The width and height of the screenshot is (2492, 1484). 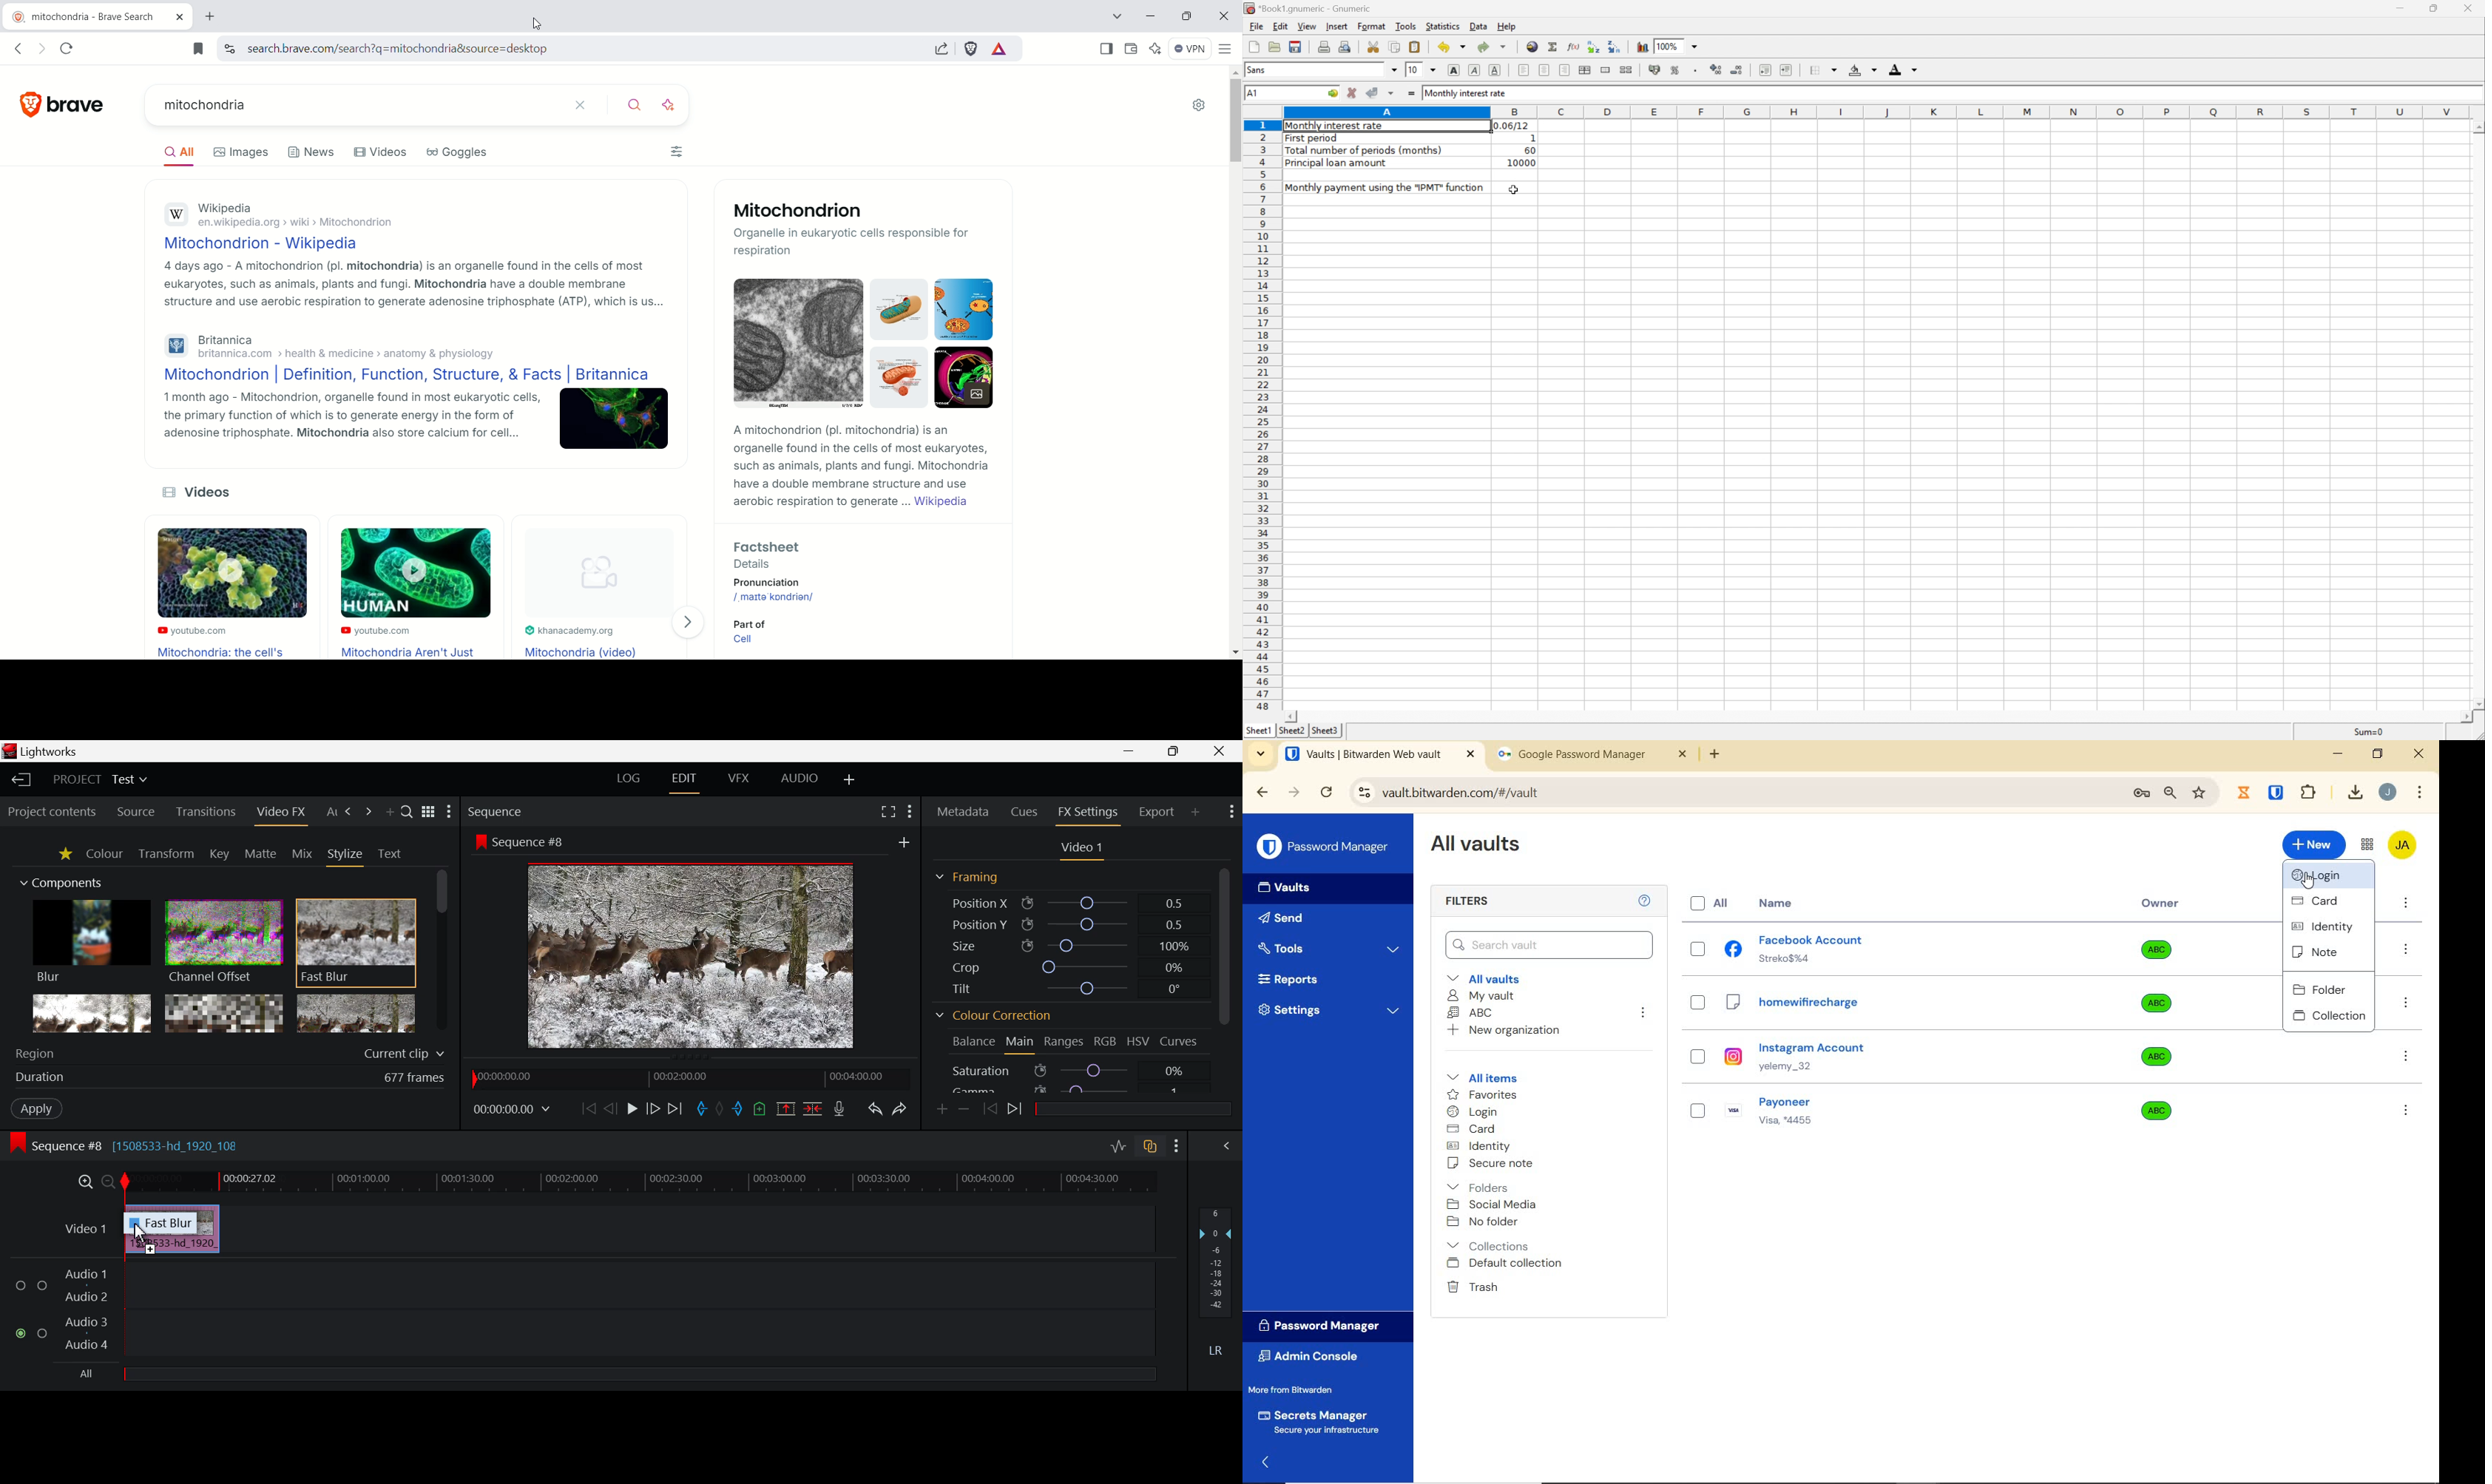 What do you see at coordinates (1697, 1105) in the screenshot?
I see `check box` at bounding box center [1697, 1105].